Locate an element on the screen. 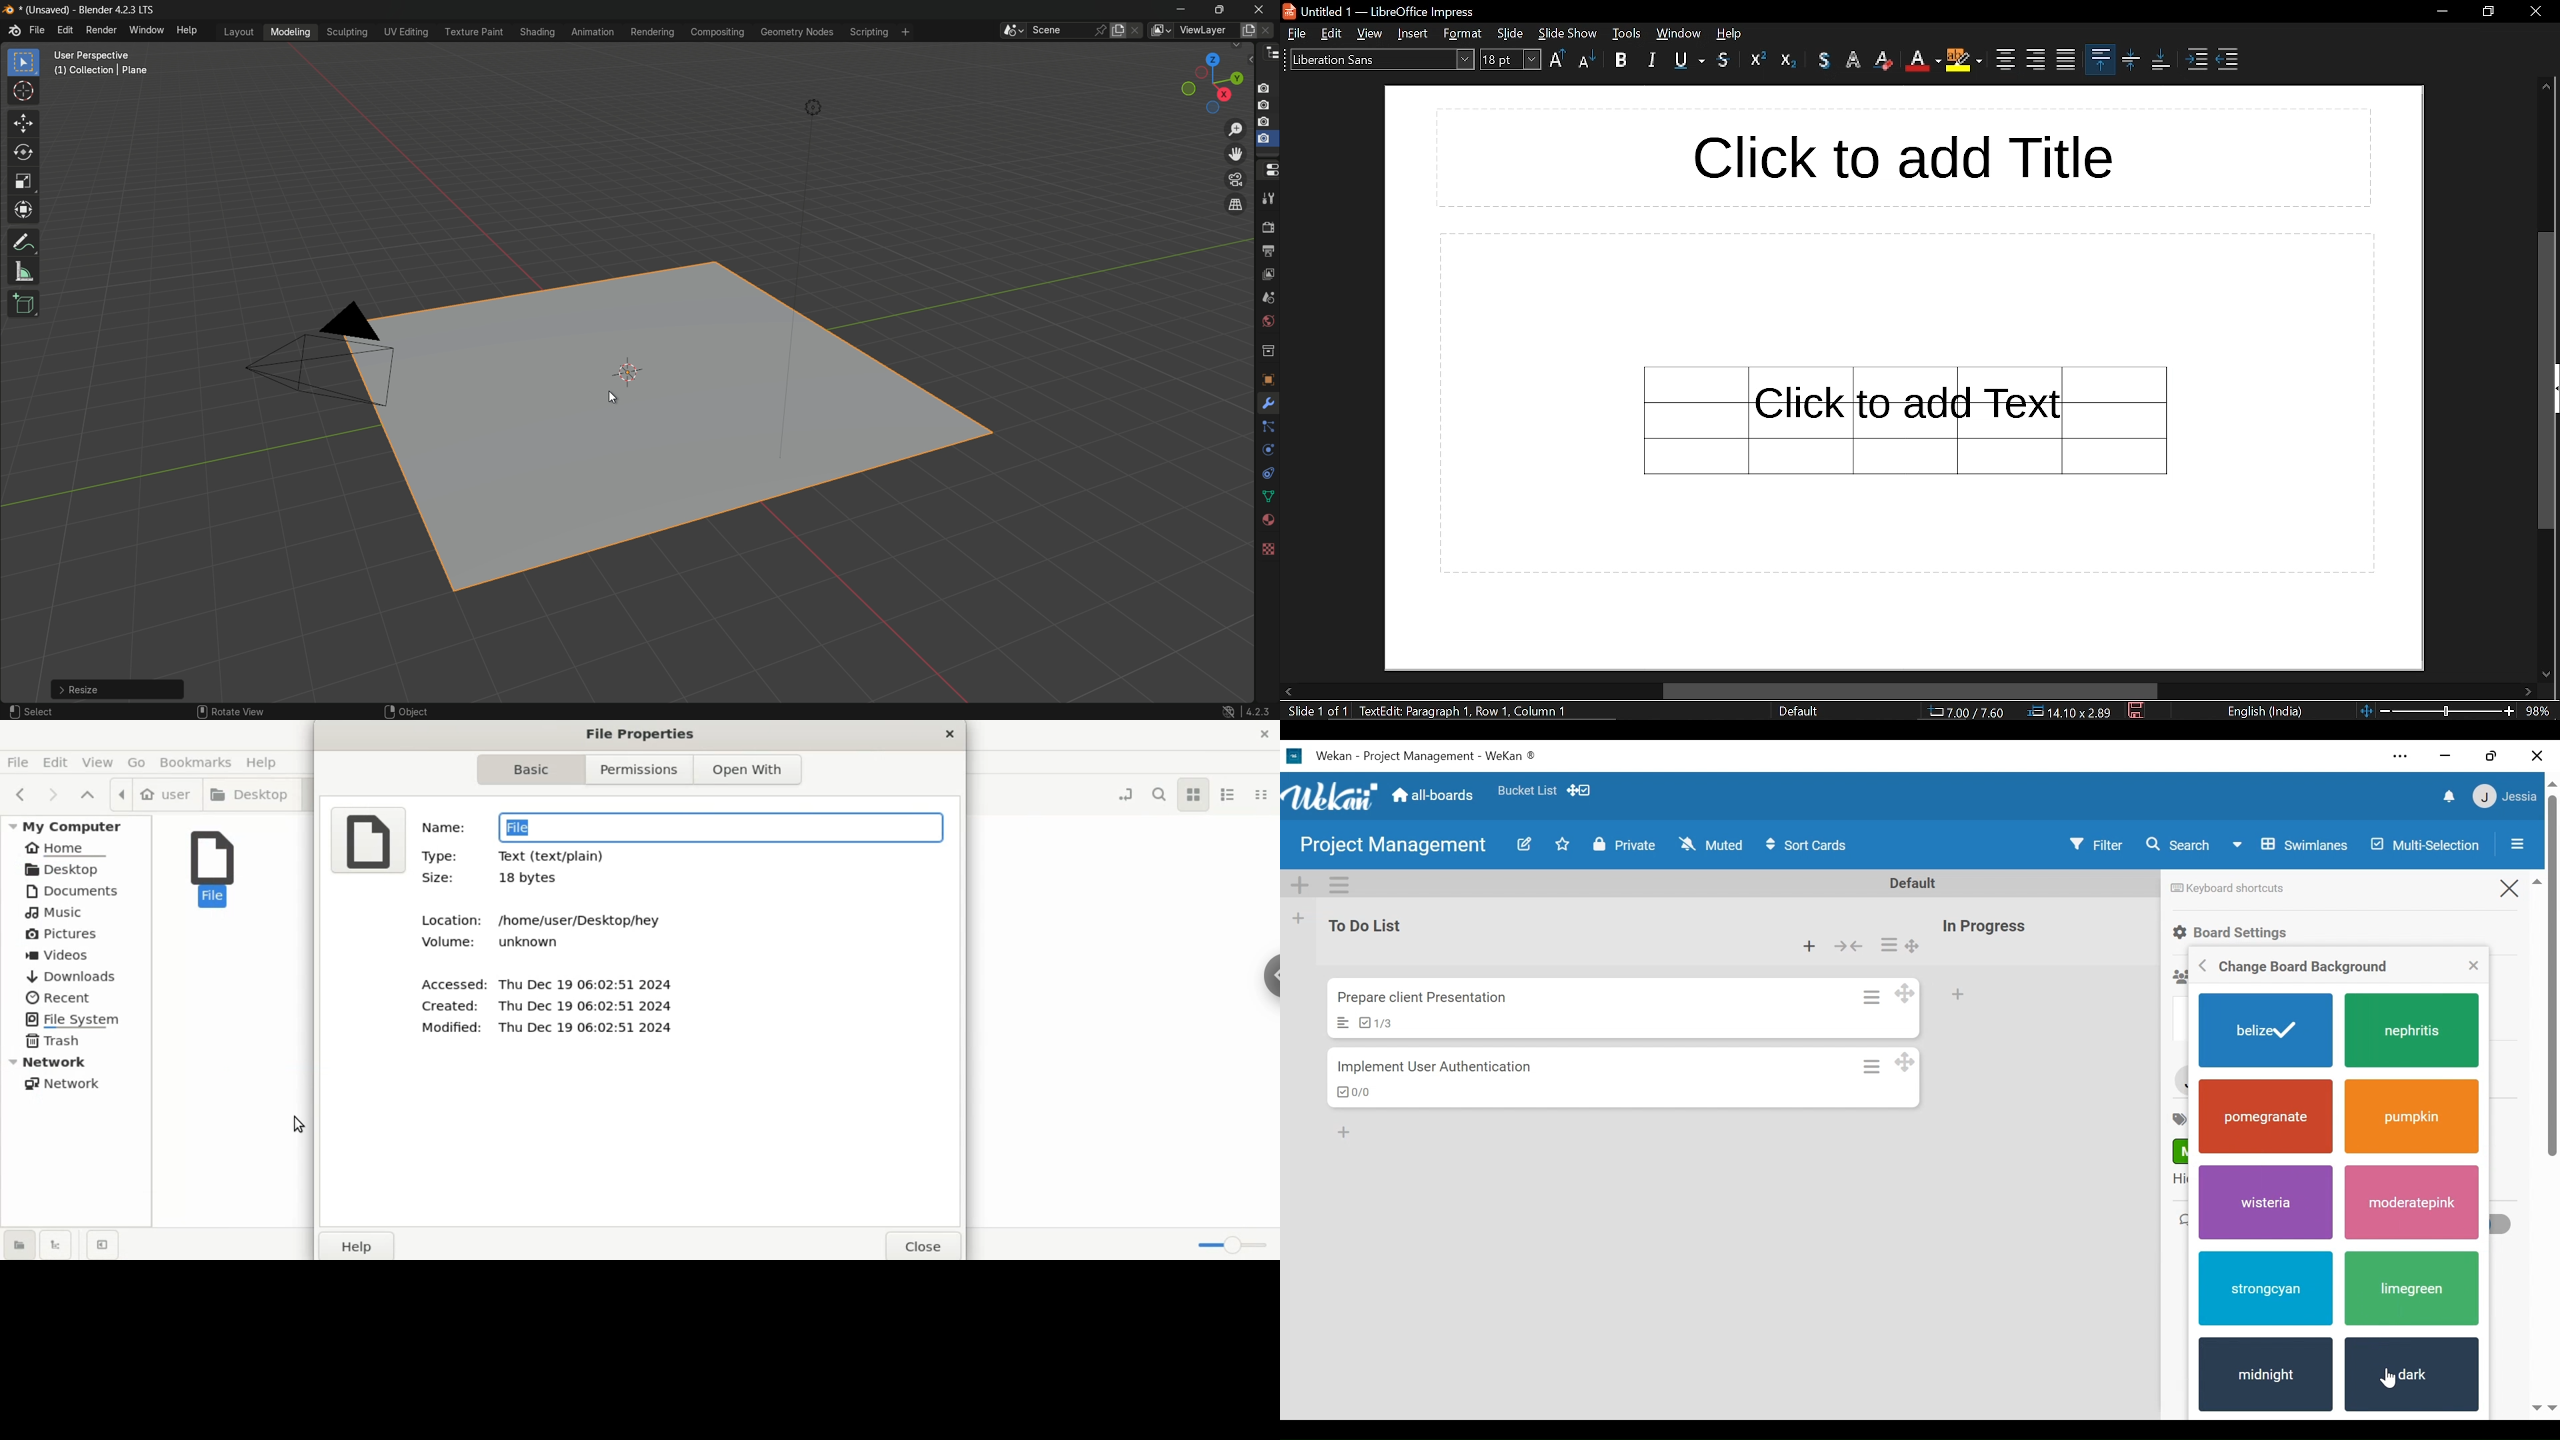 This screenshot has height=1456, width=2576. vertical scrollbar is located at coordinates (2545, 379).